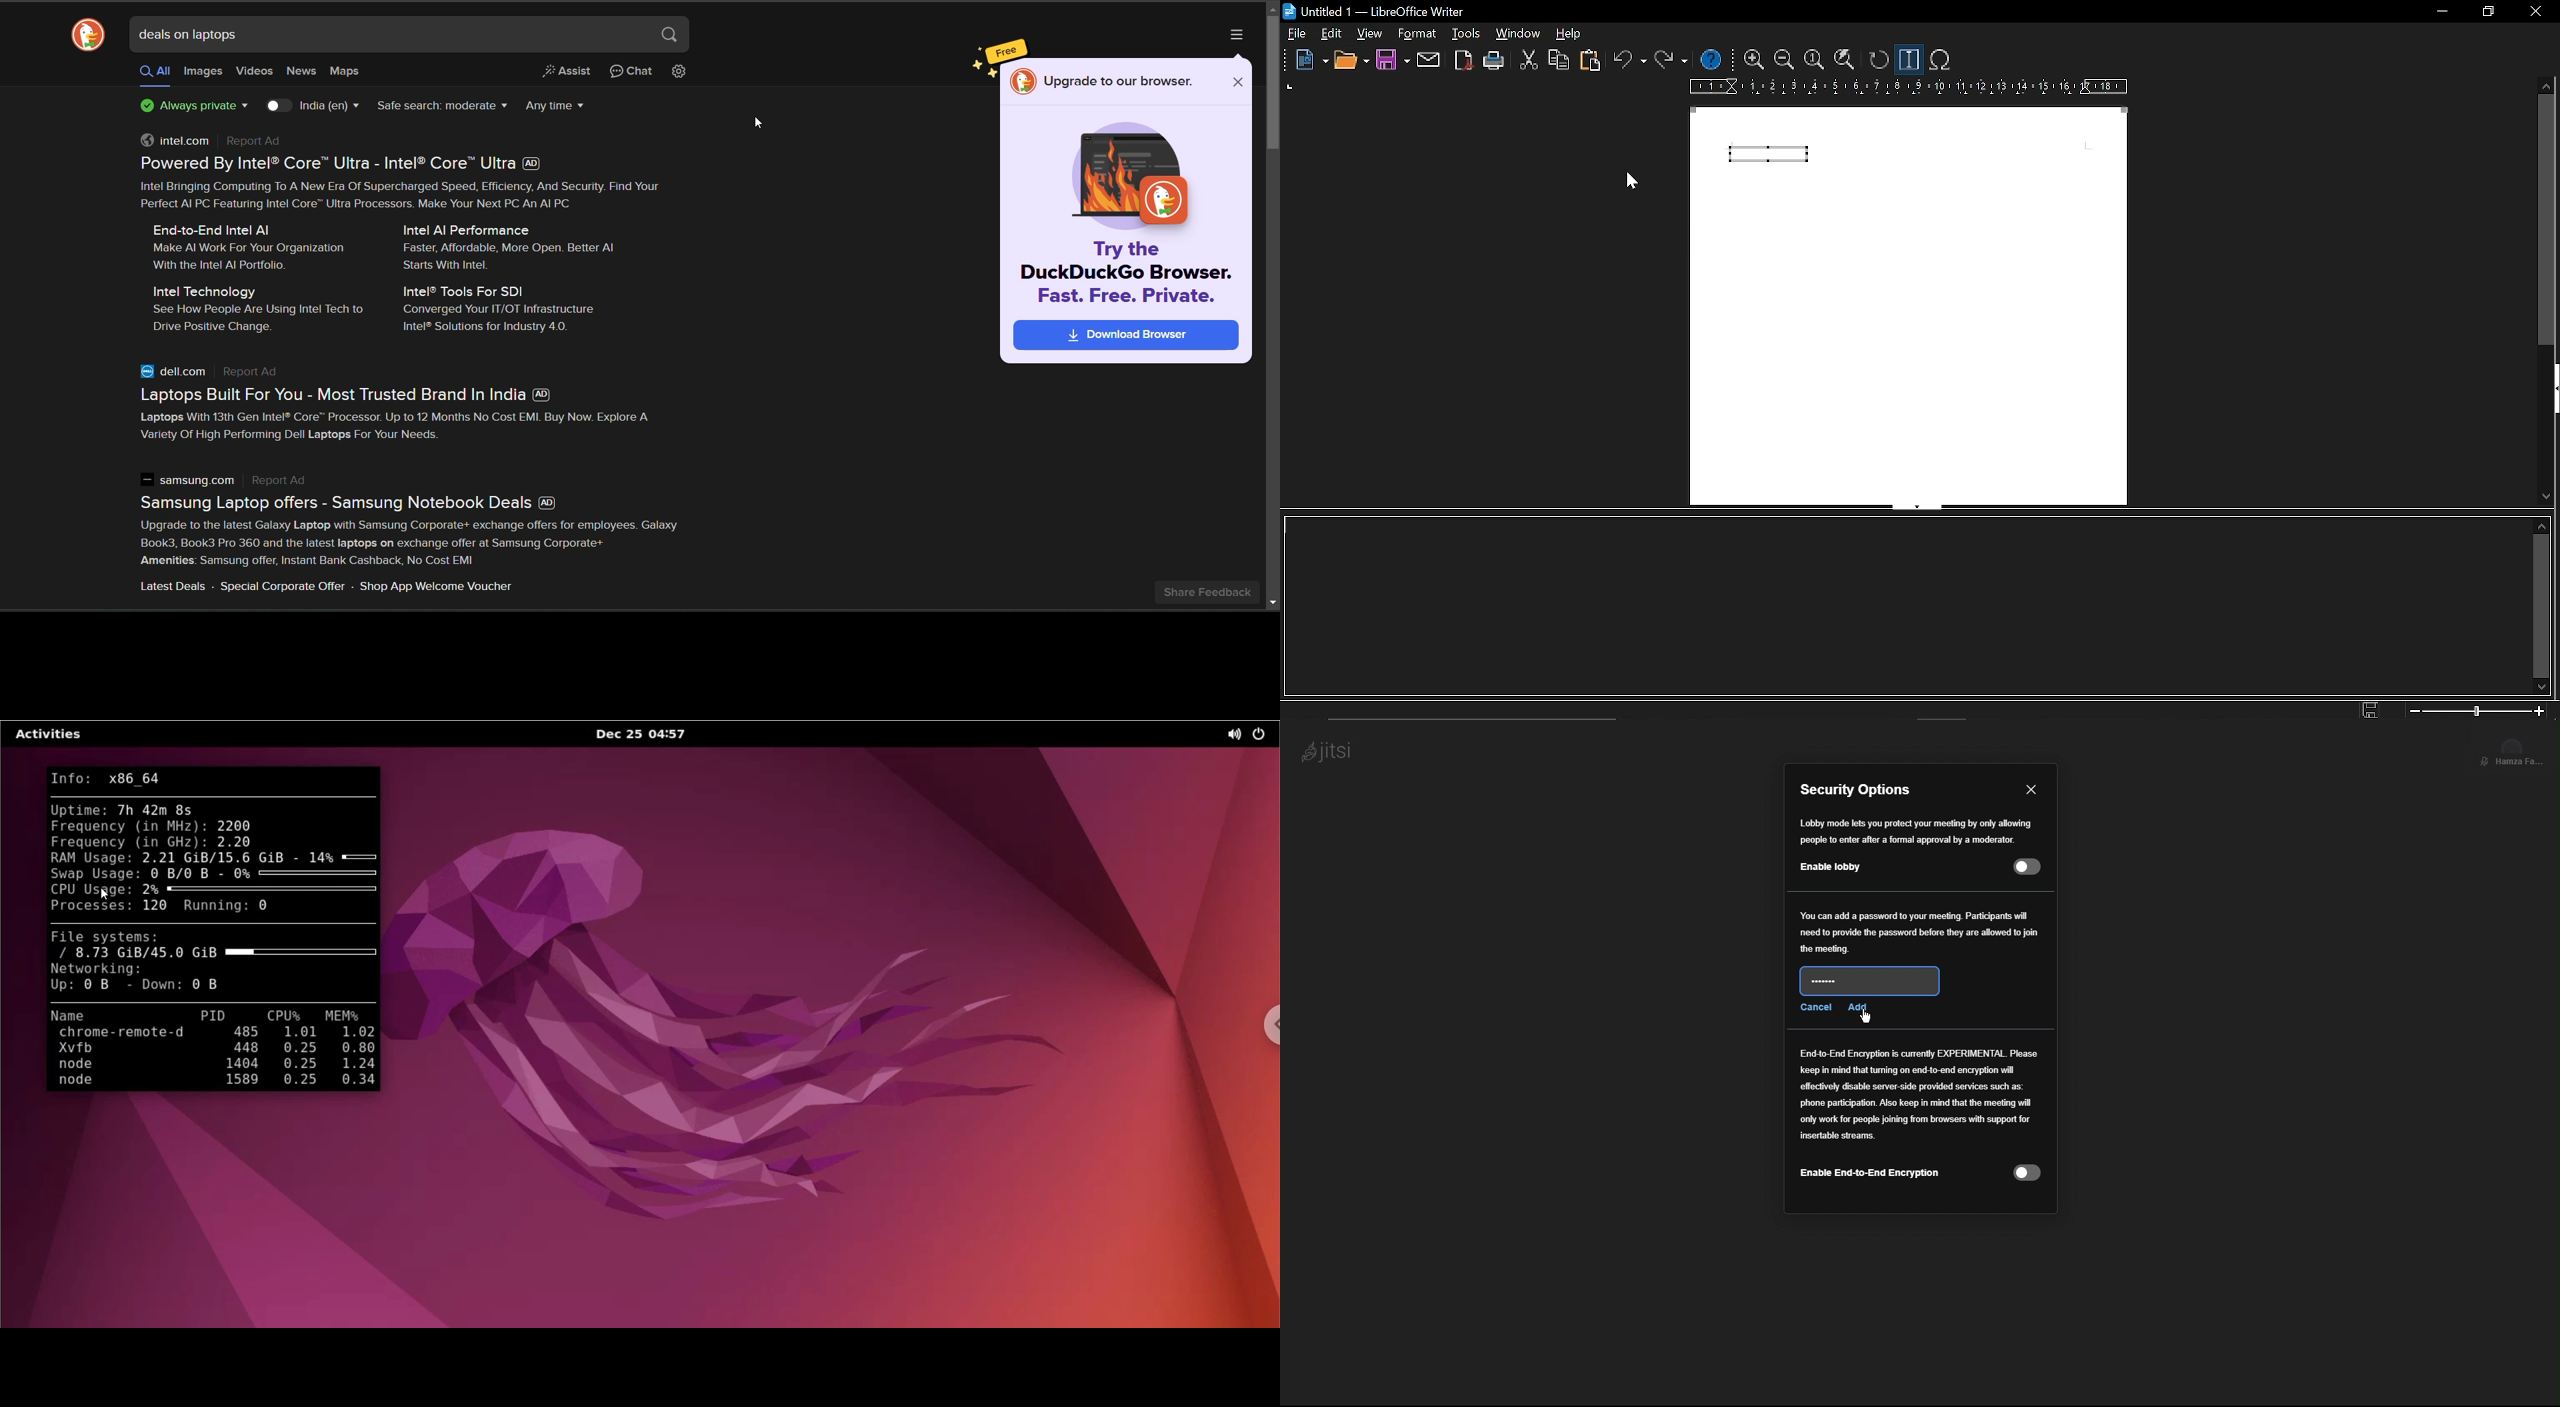 The image size is (2576, 1428). I want to click on change search settings, so click(679, 73).